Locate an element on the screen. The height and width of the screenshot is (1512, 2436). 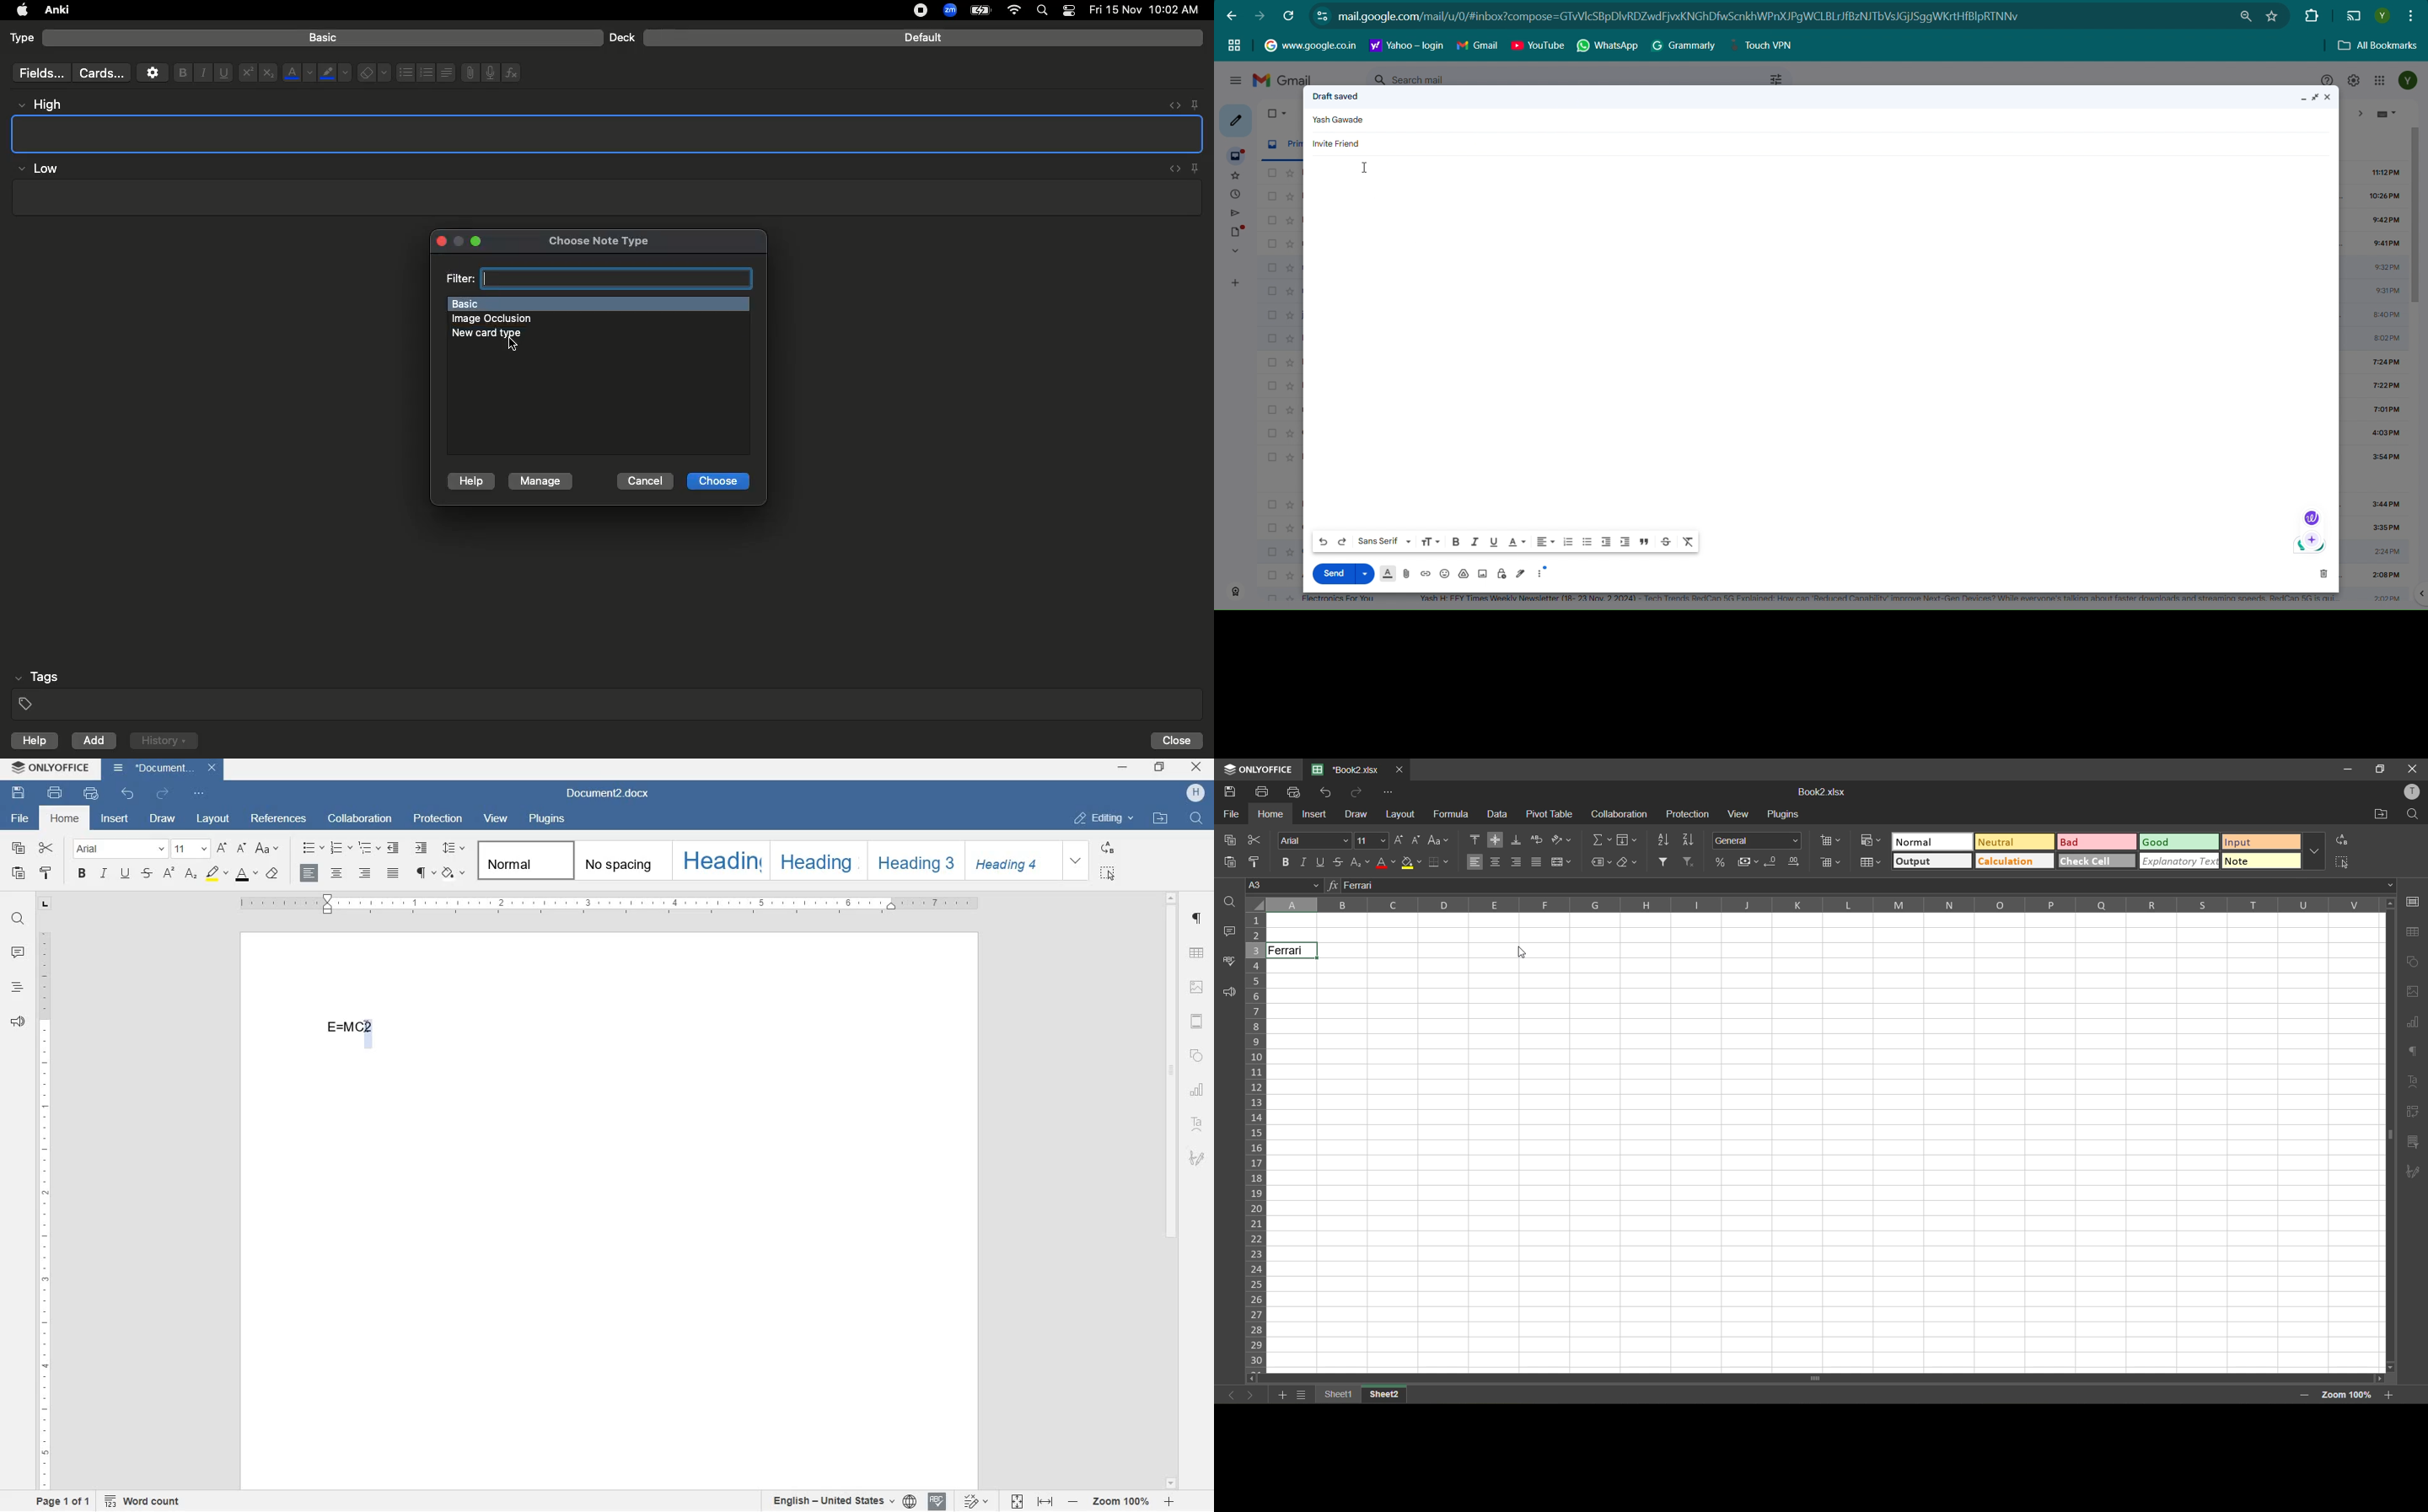
shading is located at coordinates (452, 873).